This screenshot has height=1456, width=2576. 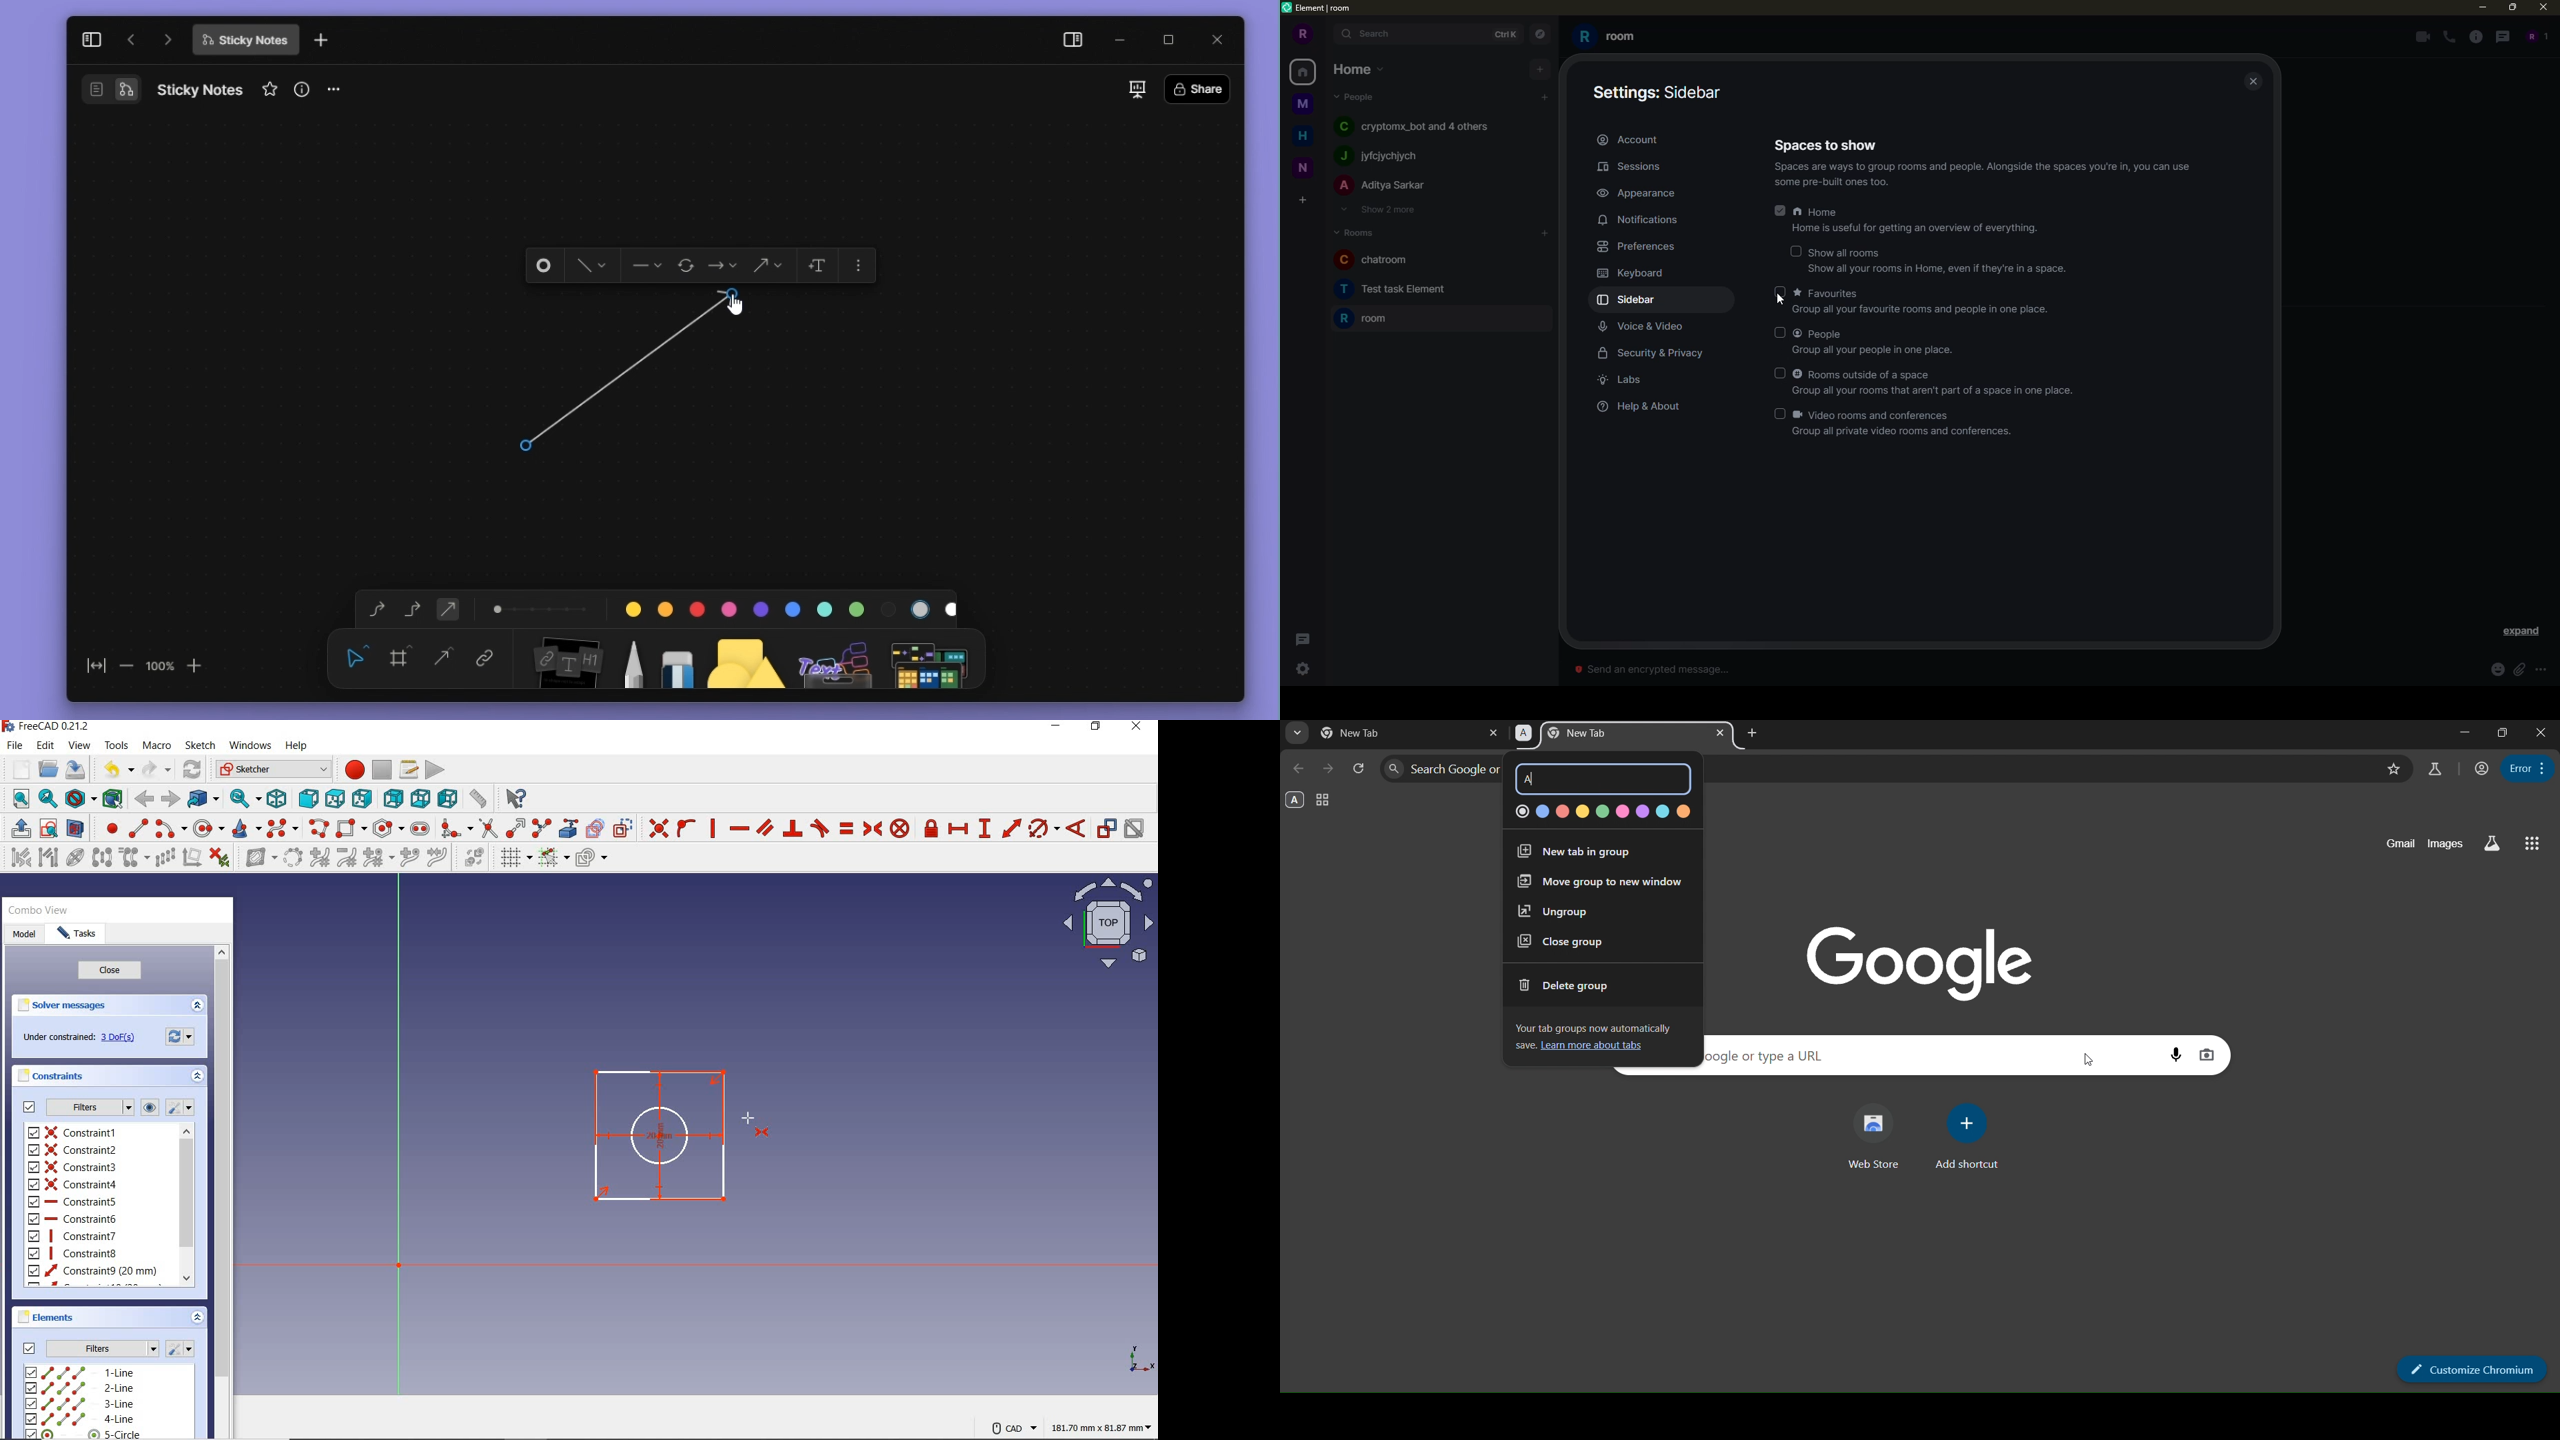 What do you see at coordinates (1418, 127) in the screenshot?
I see `C  cryptomx bot and 4 others` at bounding box center [1418, 127].